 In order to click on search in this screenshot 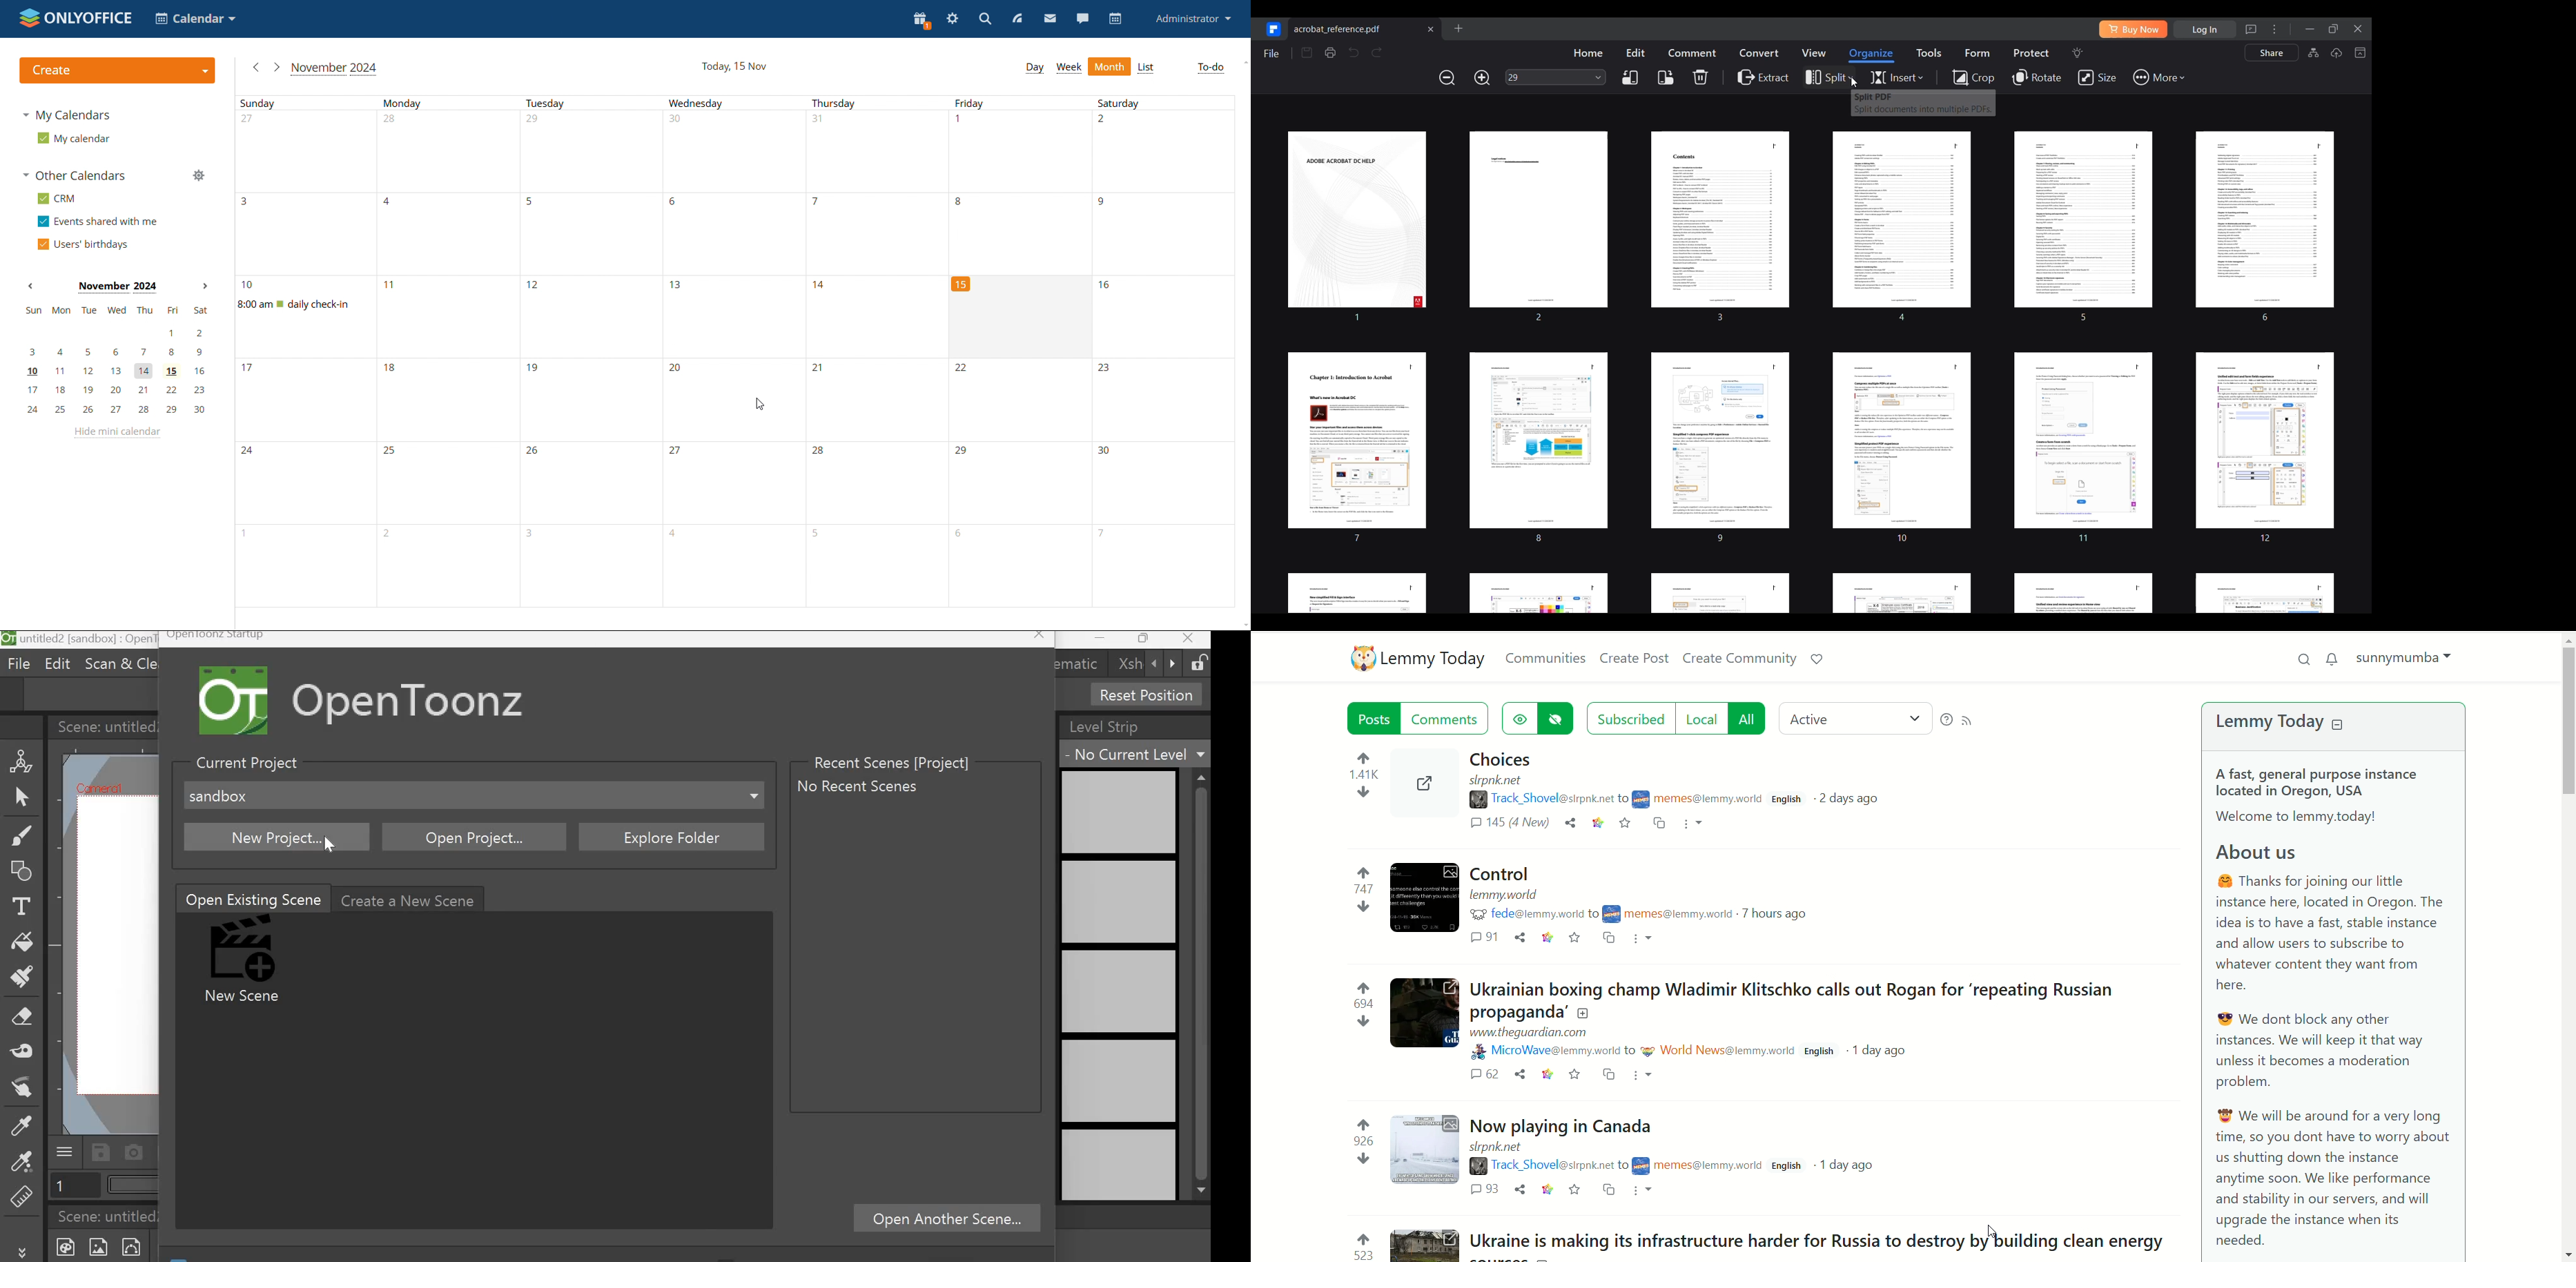, I will do `click(985, 19)`.